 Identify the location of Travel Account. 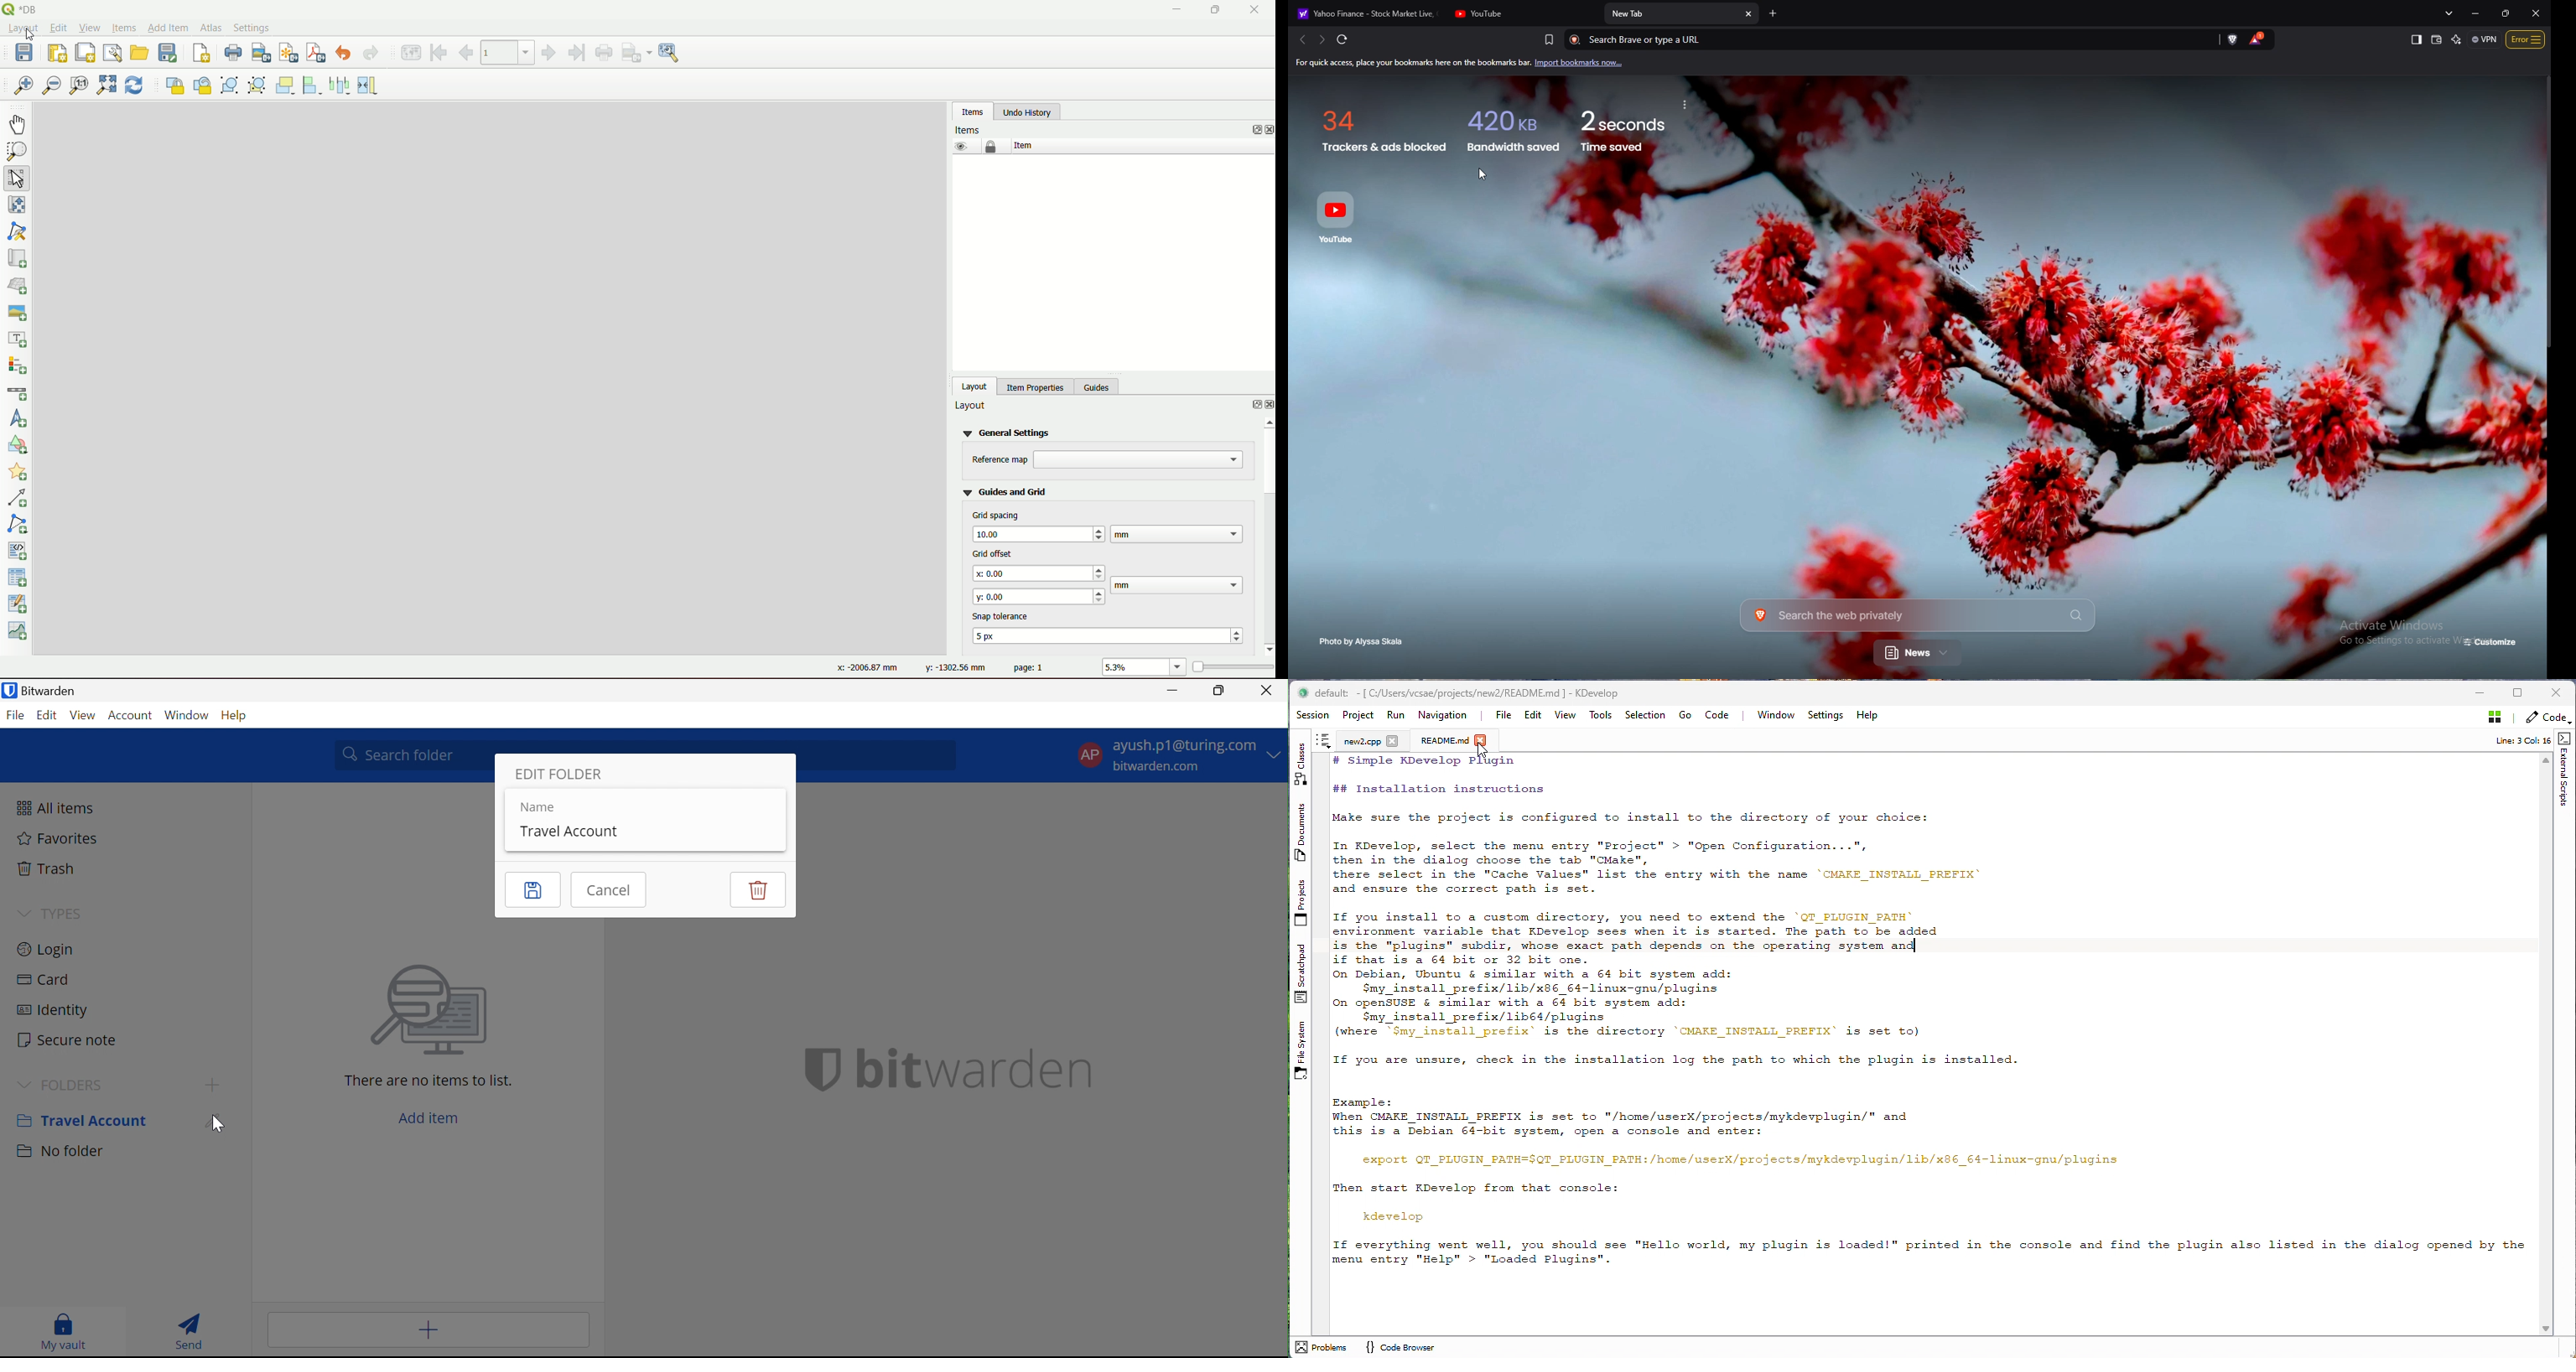
(82, 1120).